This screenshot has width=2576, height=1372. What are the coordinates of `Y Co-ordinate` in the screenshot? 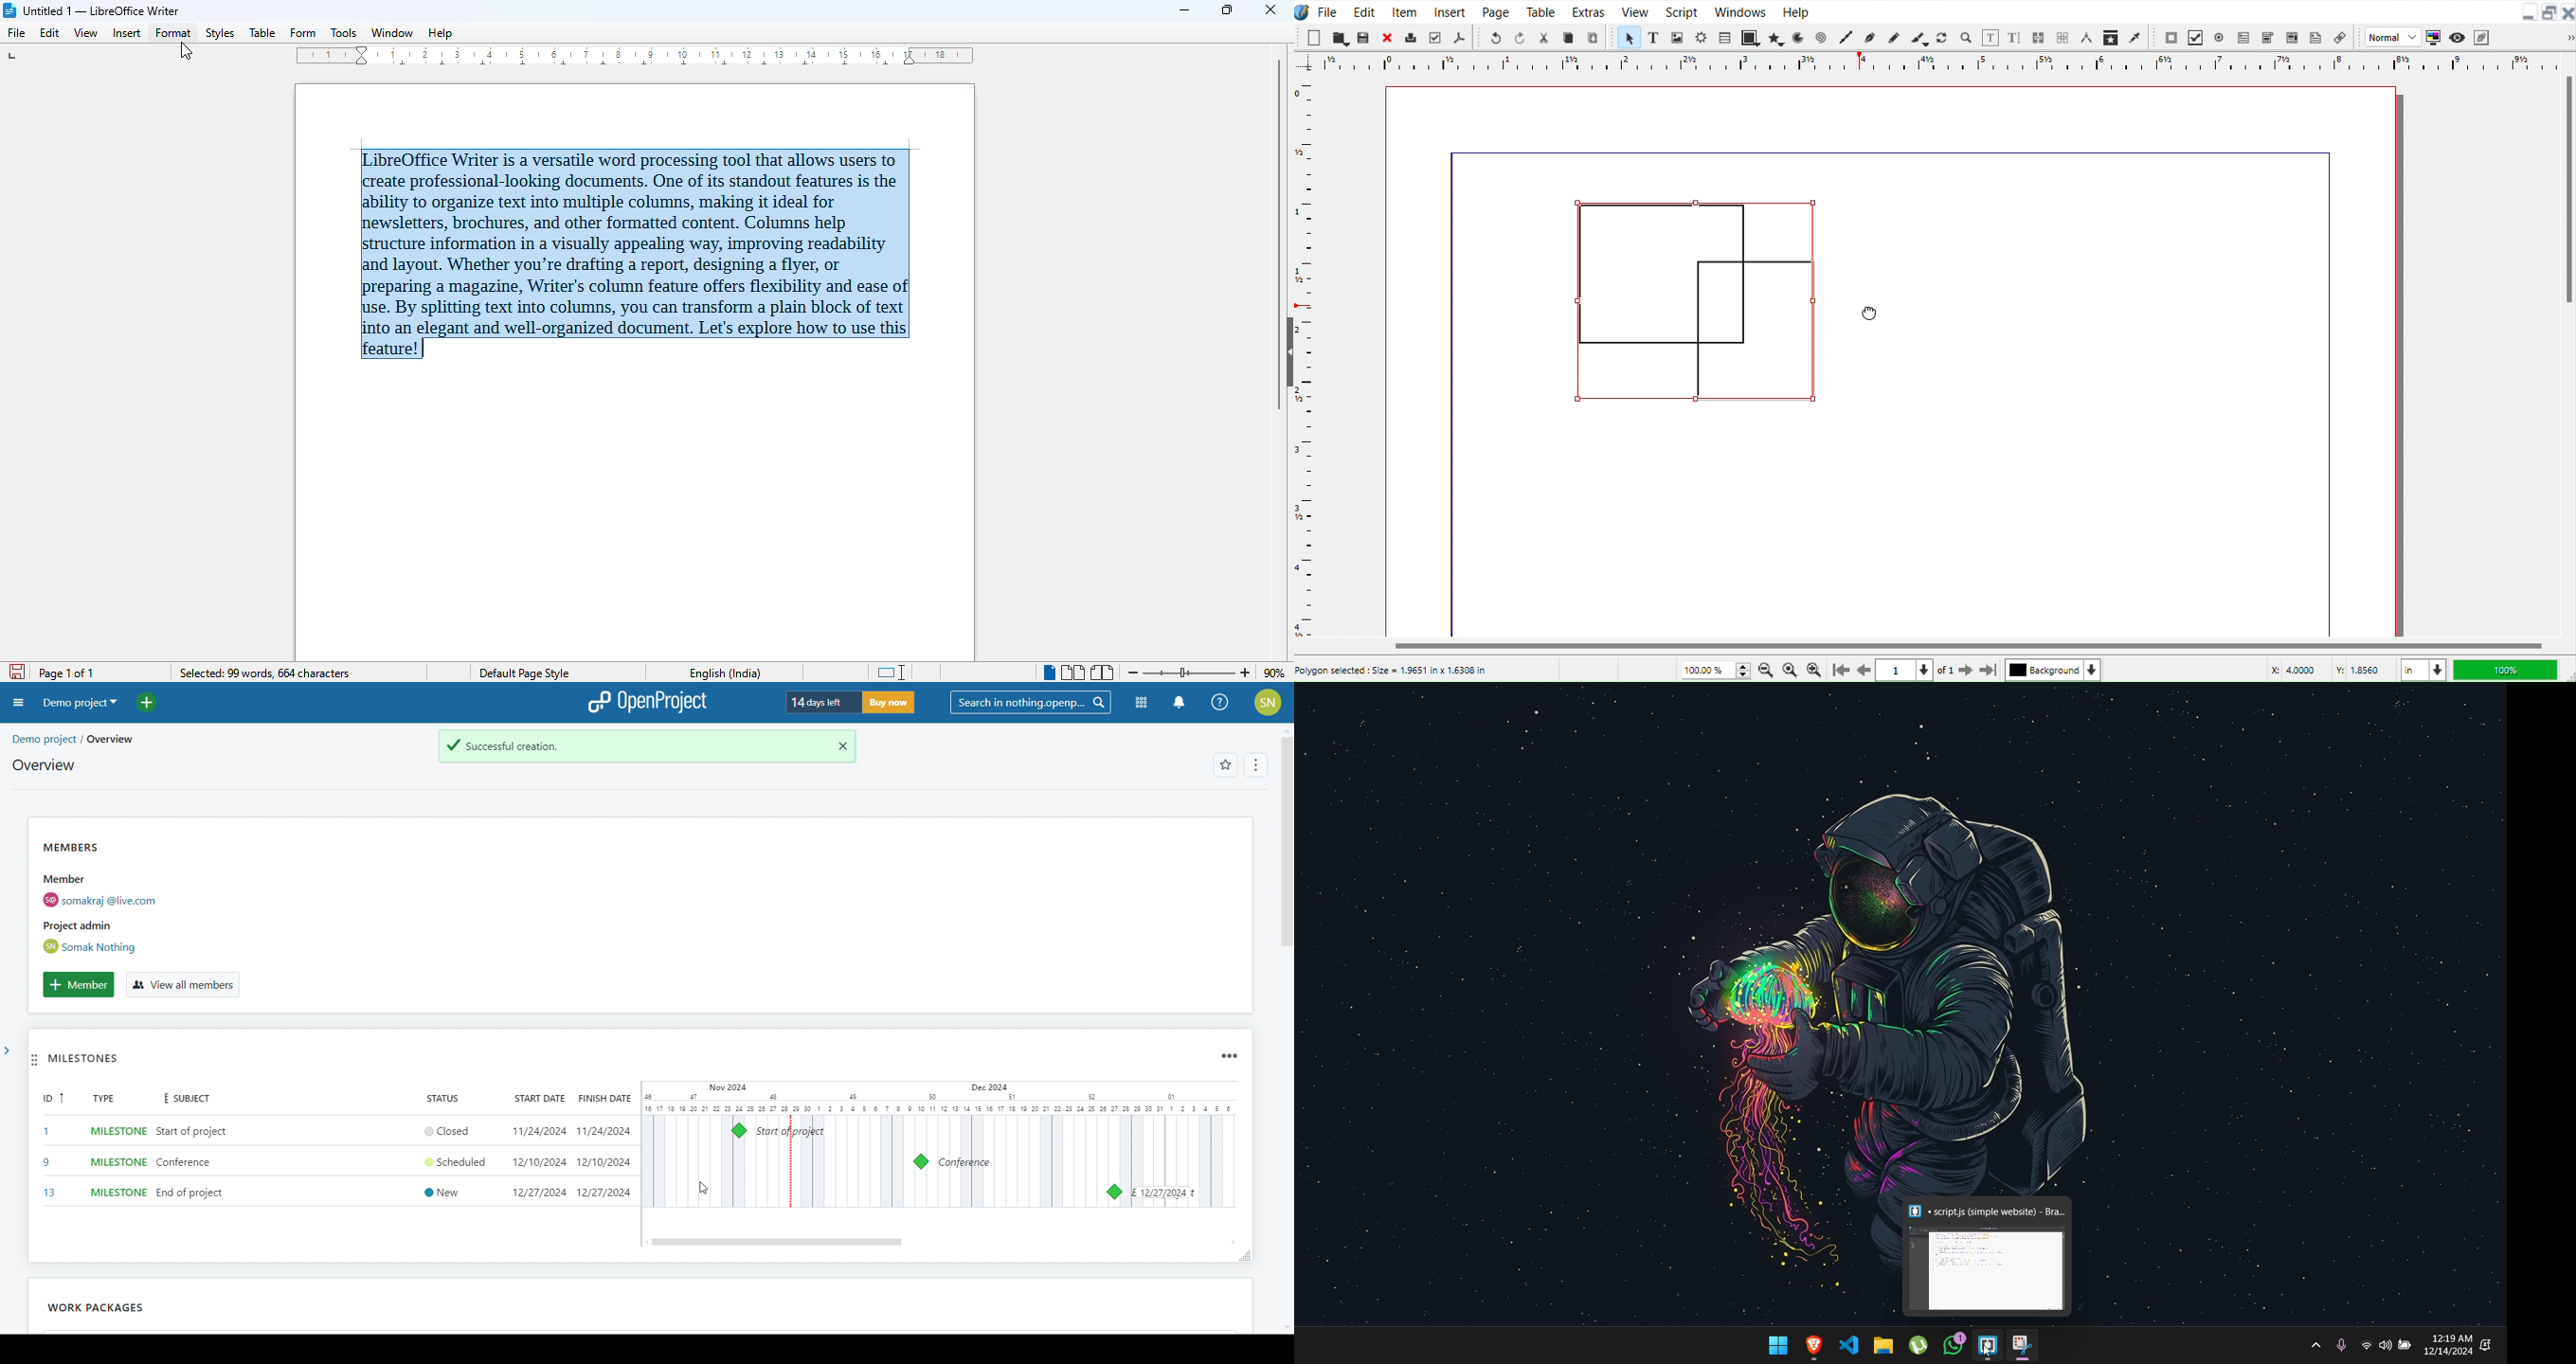 It's located at (2361, 669).